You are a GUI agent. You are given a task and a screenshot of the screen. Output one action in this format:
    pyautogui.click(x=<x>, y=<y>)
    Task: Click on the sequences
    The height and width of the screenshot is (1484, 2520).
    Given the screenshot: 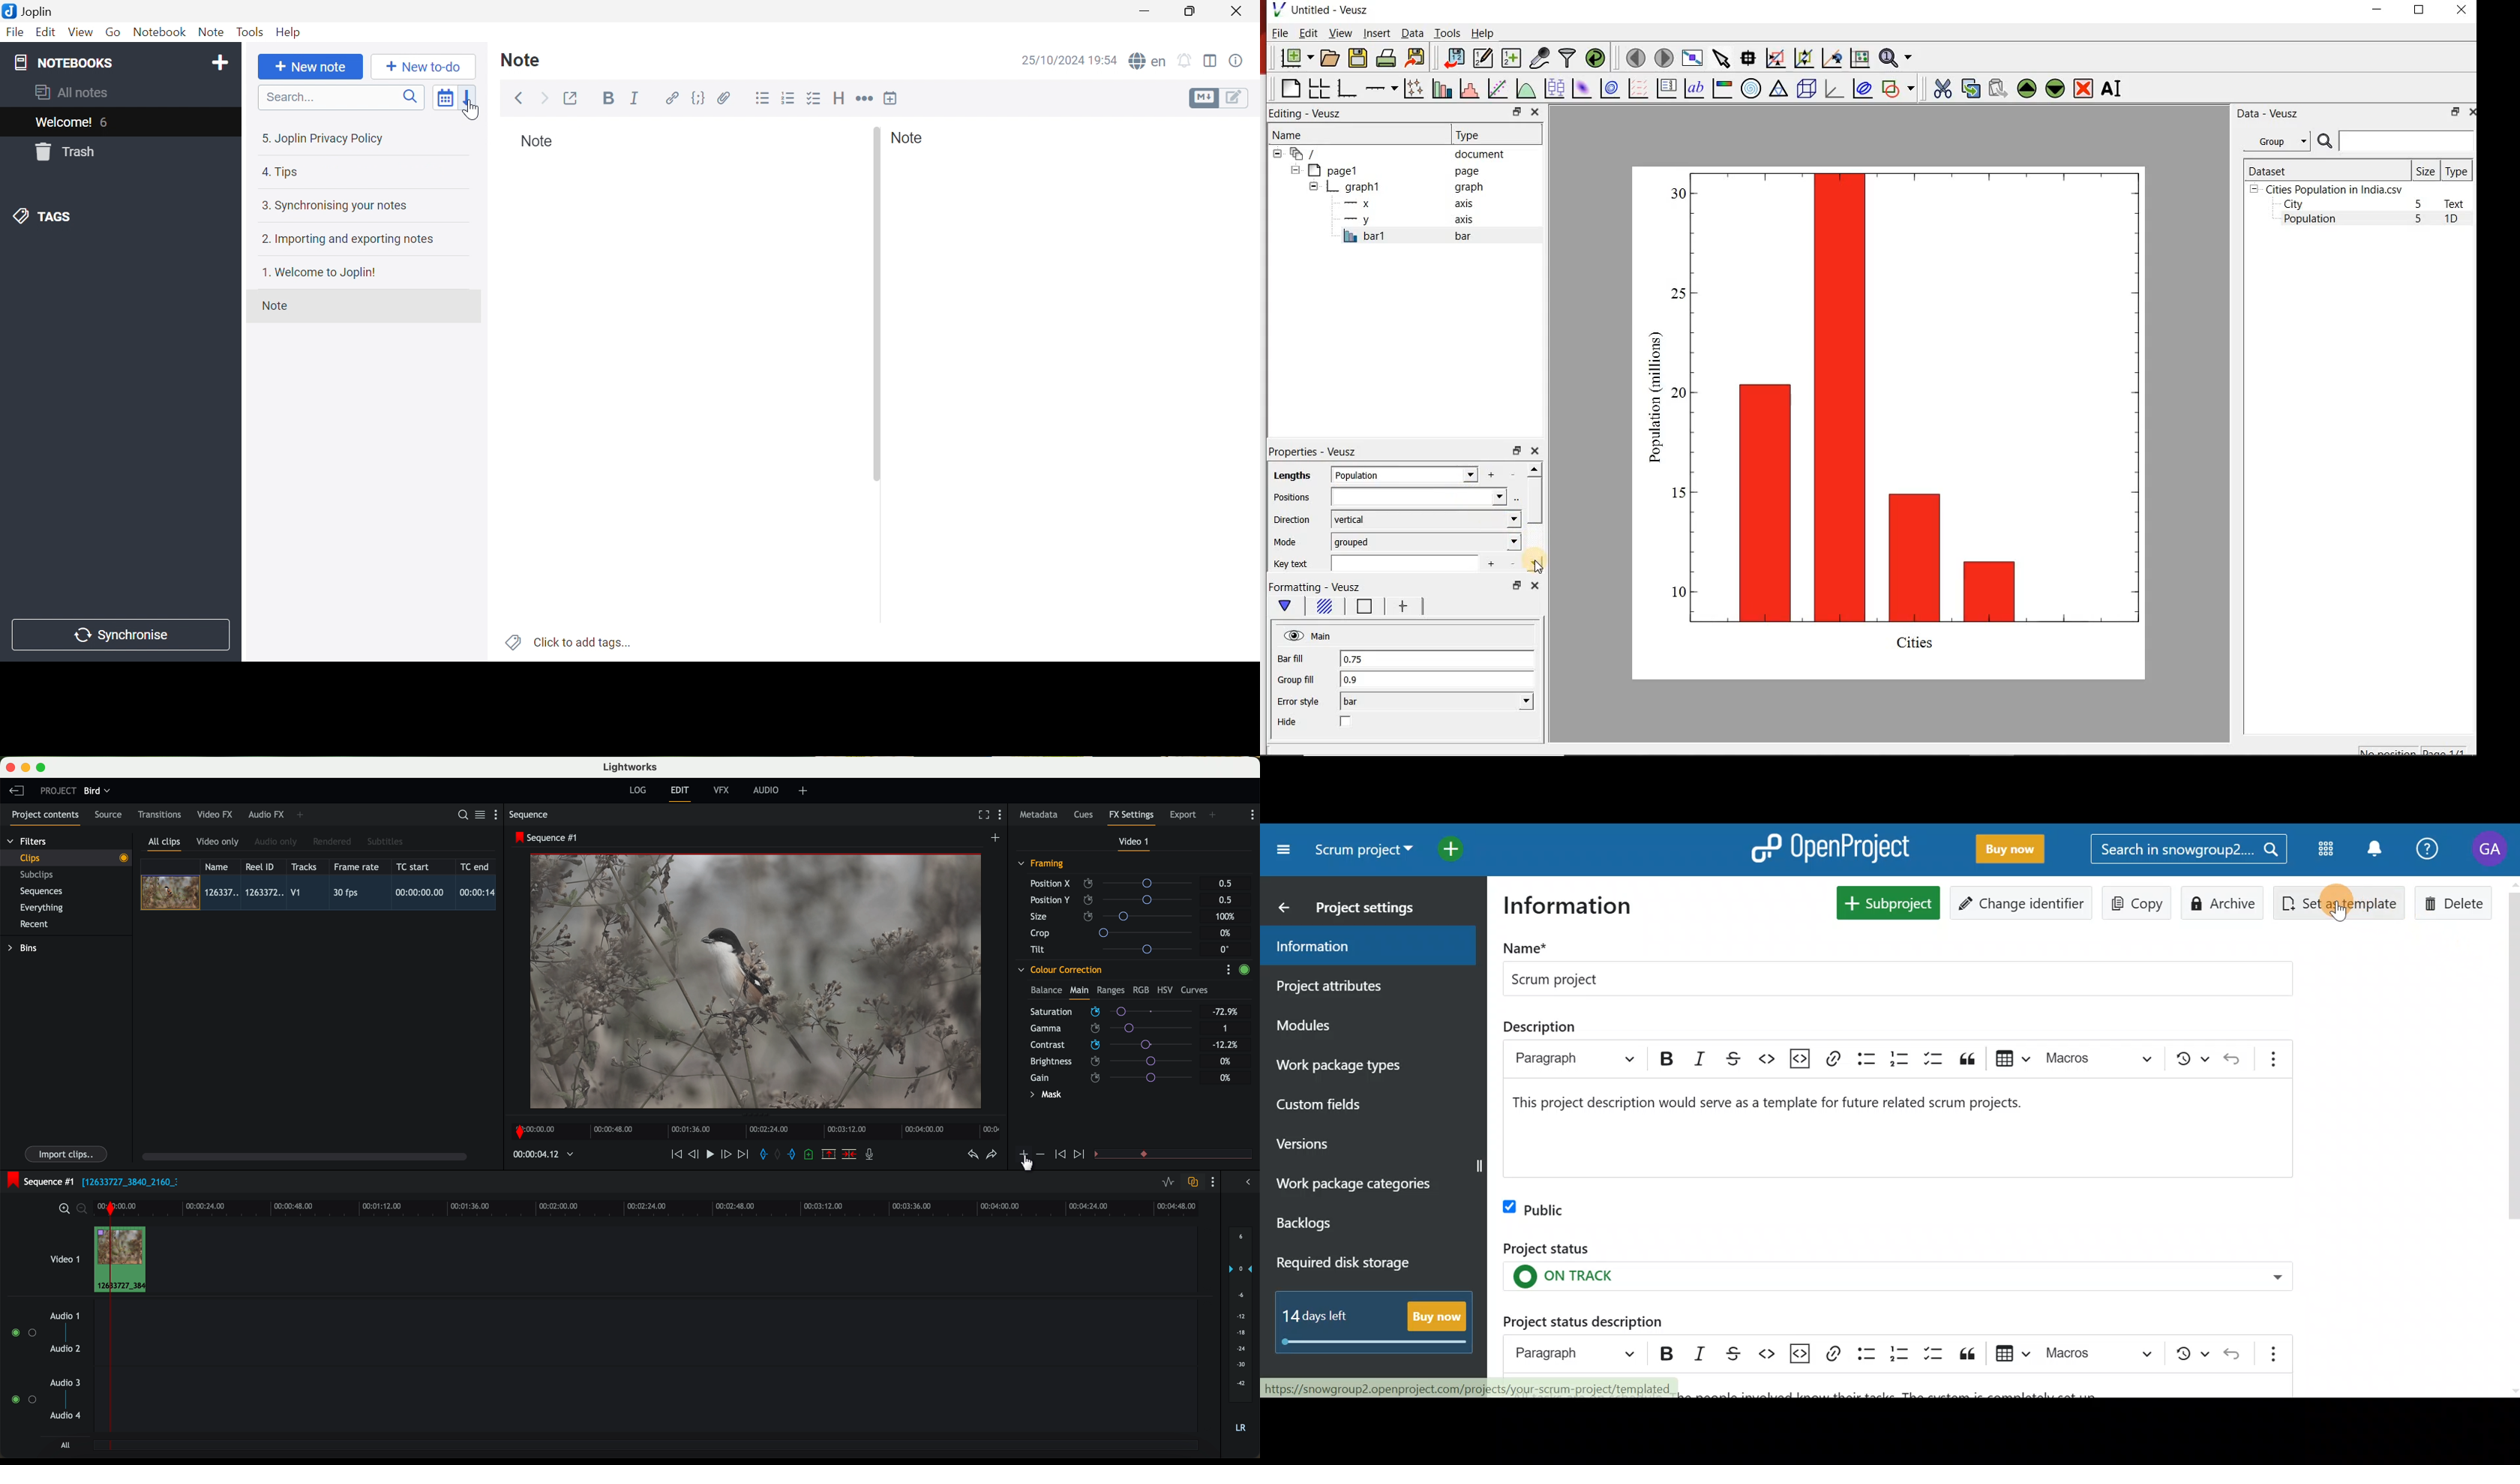 What is the action you would take?
    pyautogui.click(x=41, y=892)
    